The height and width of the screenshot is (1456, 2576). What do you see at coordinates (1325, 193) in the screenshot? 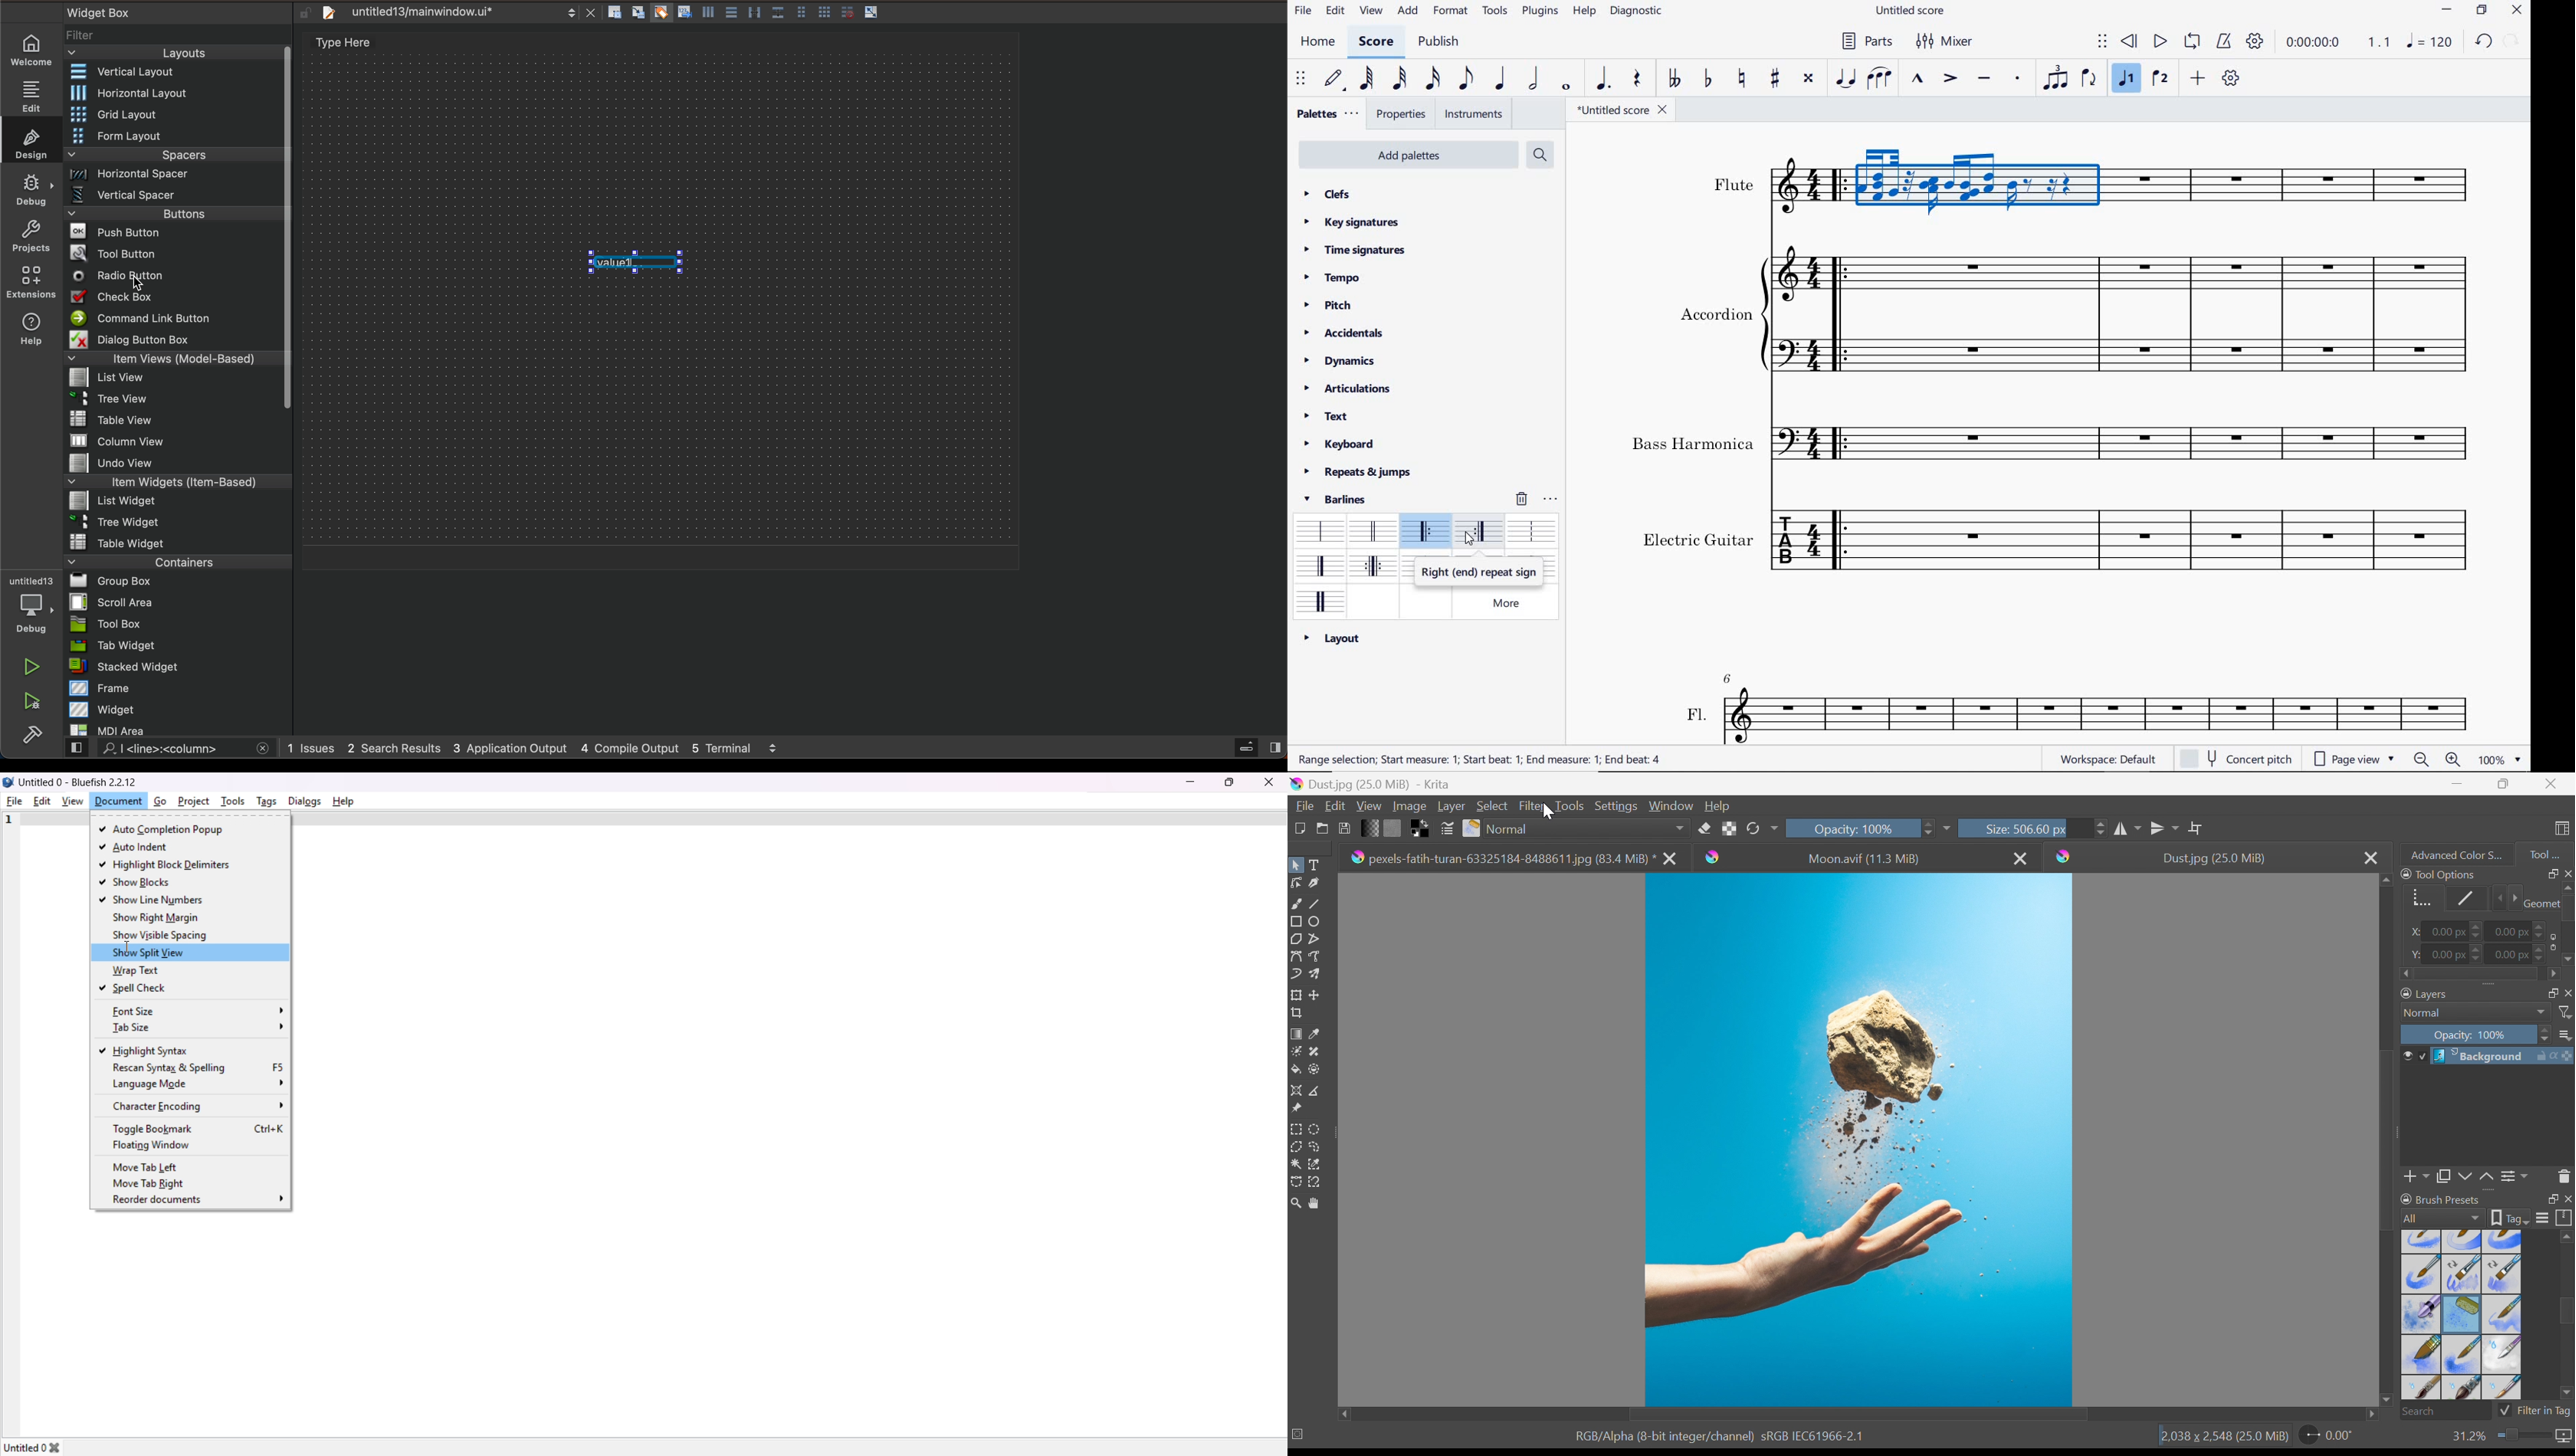
I see `clefs` at bounding box center [1325, 193].